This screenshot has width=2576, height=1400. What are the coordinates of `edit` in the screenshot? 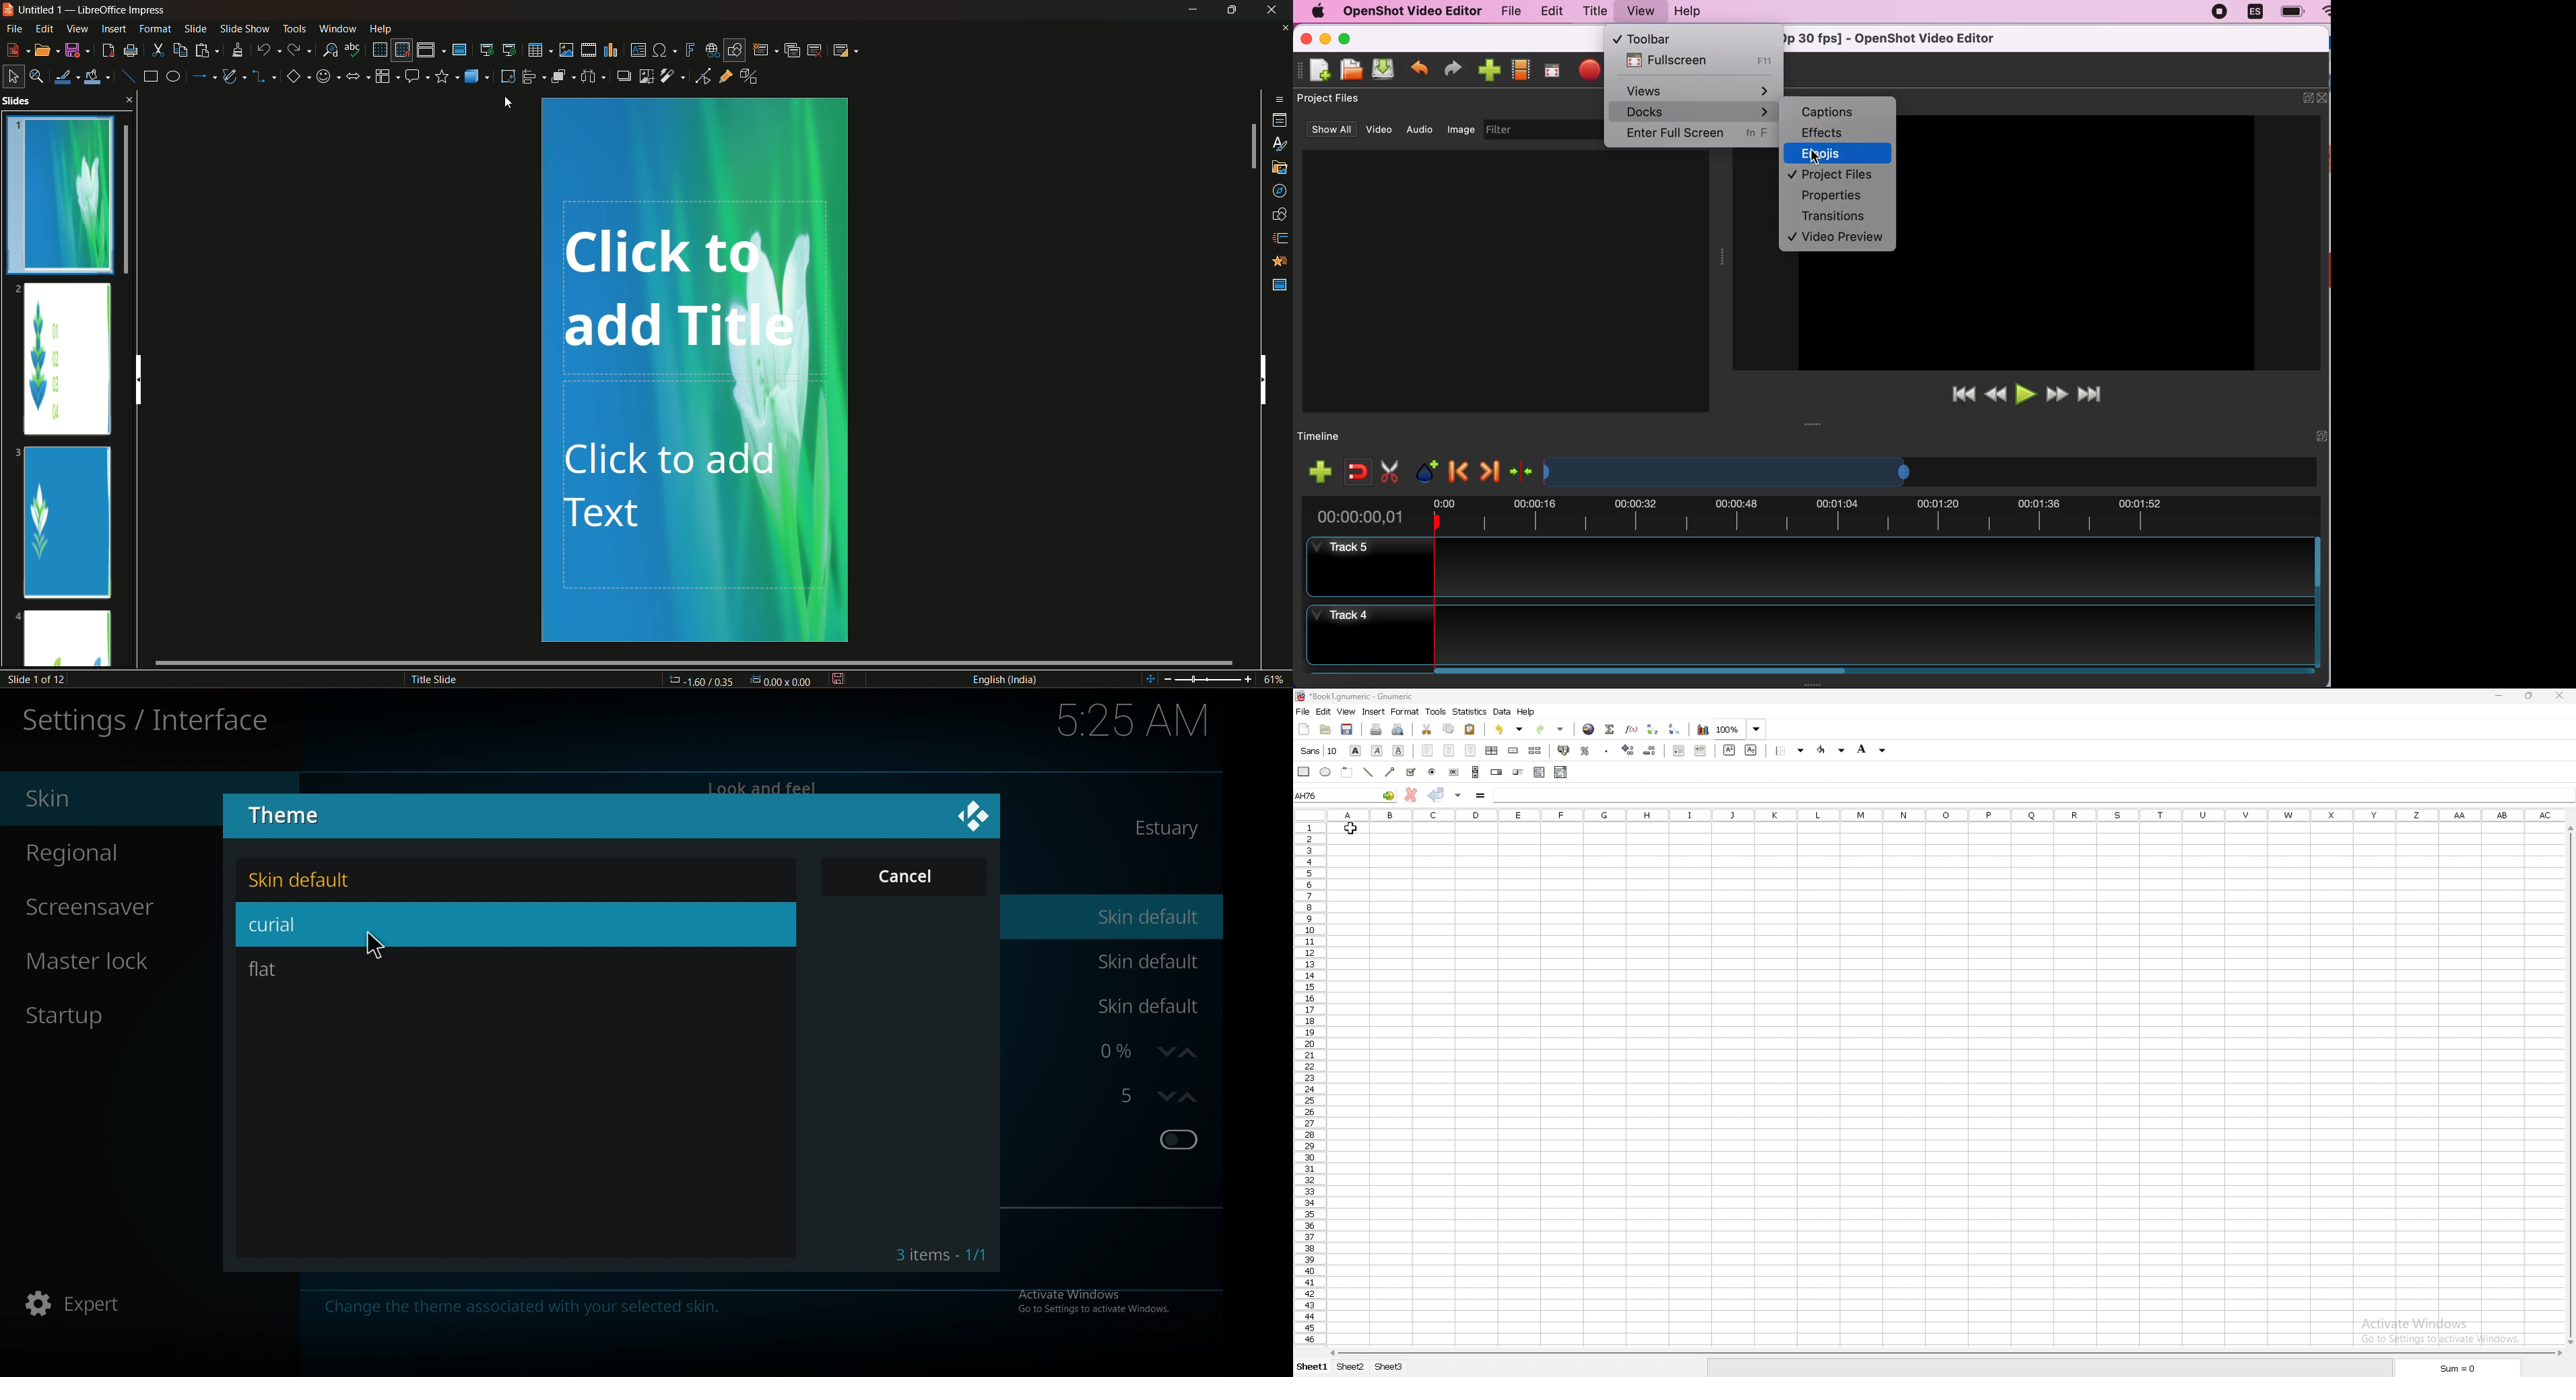 It's located at (42, 28).